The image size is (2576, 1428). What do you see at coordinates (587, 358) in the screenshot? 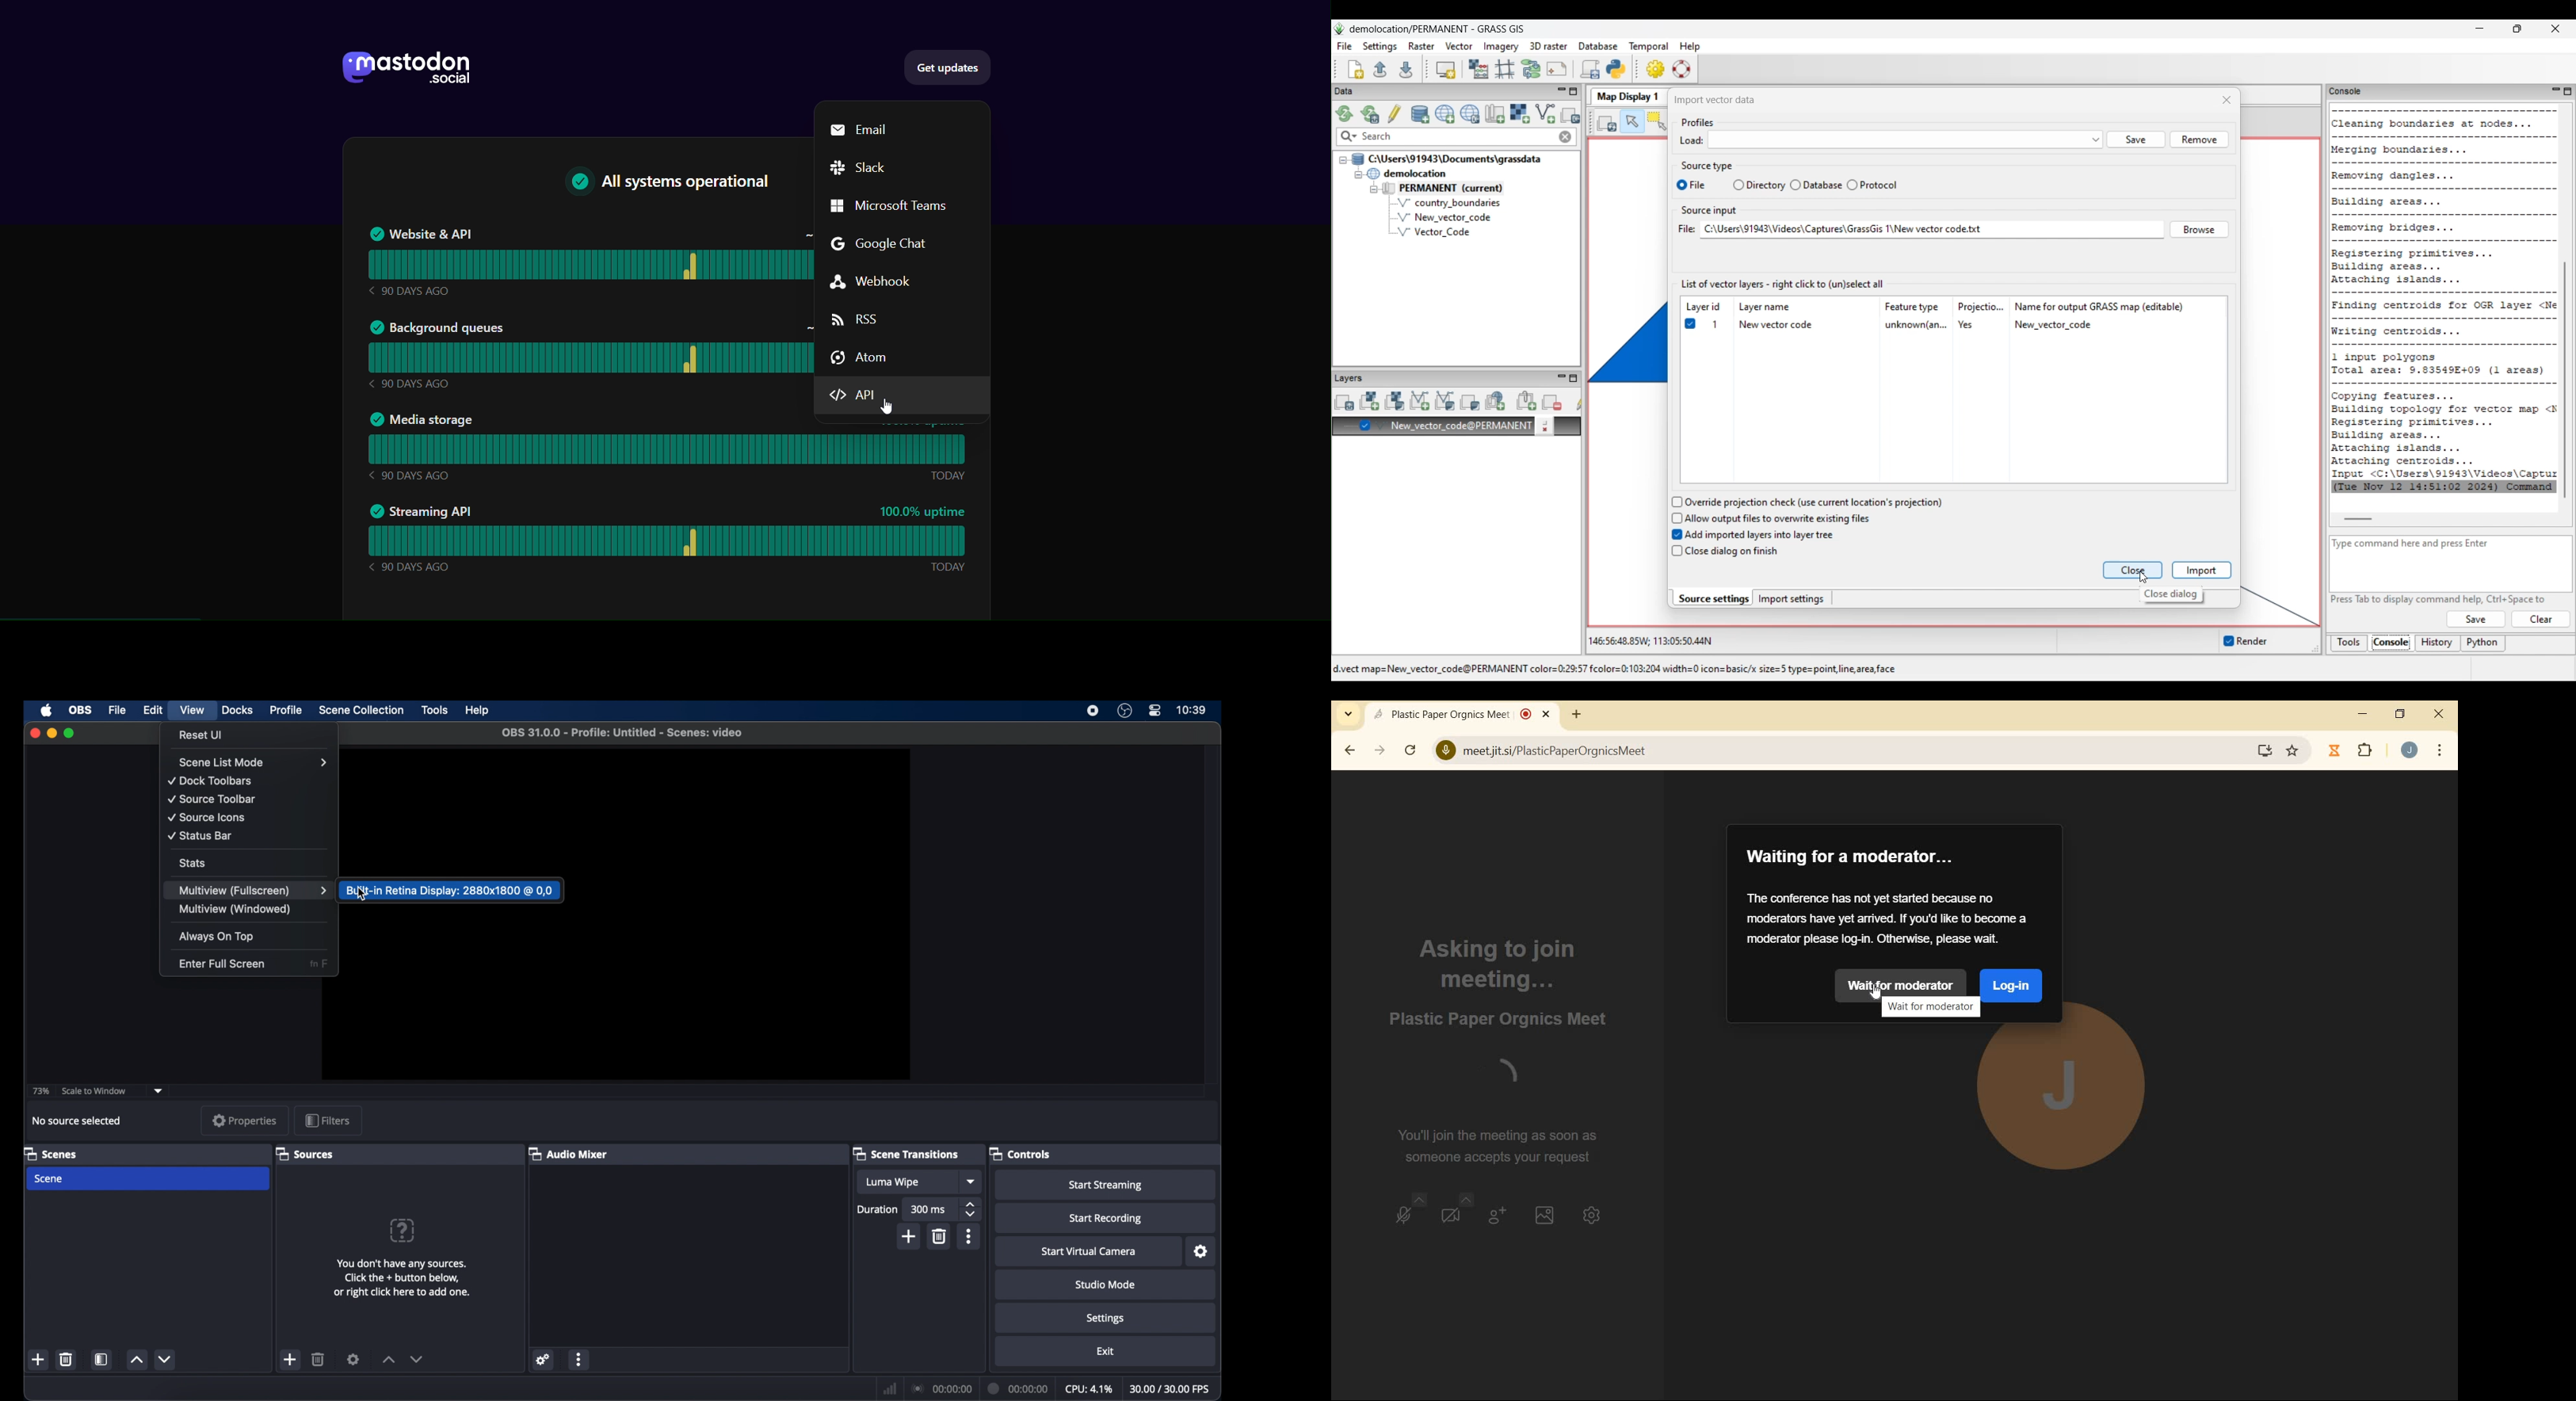
I see `Background queues Status` at bounding box center [587, 358].